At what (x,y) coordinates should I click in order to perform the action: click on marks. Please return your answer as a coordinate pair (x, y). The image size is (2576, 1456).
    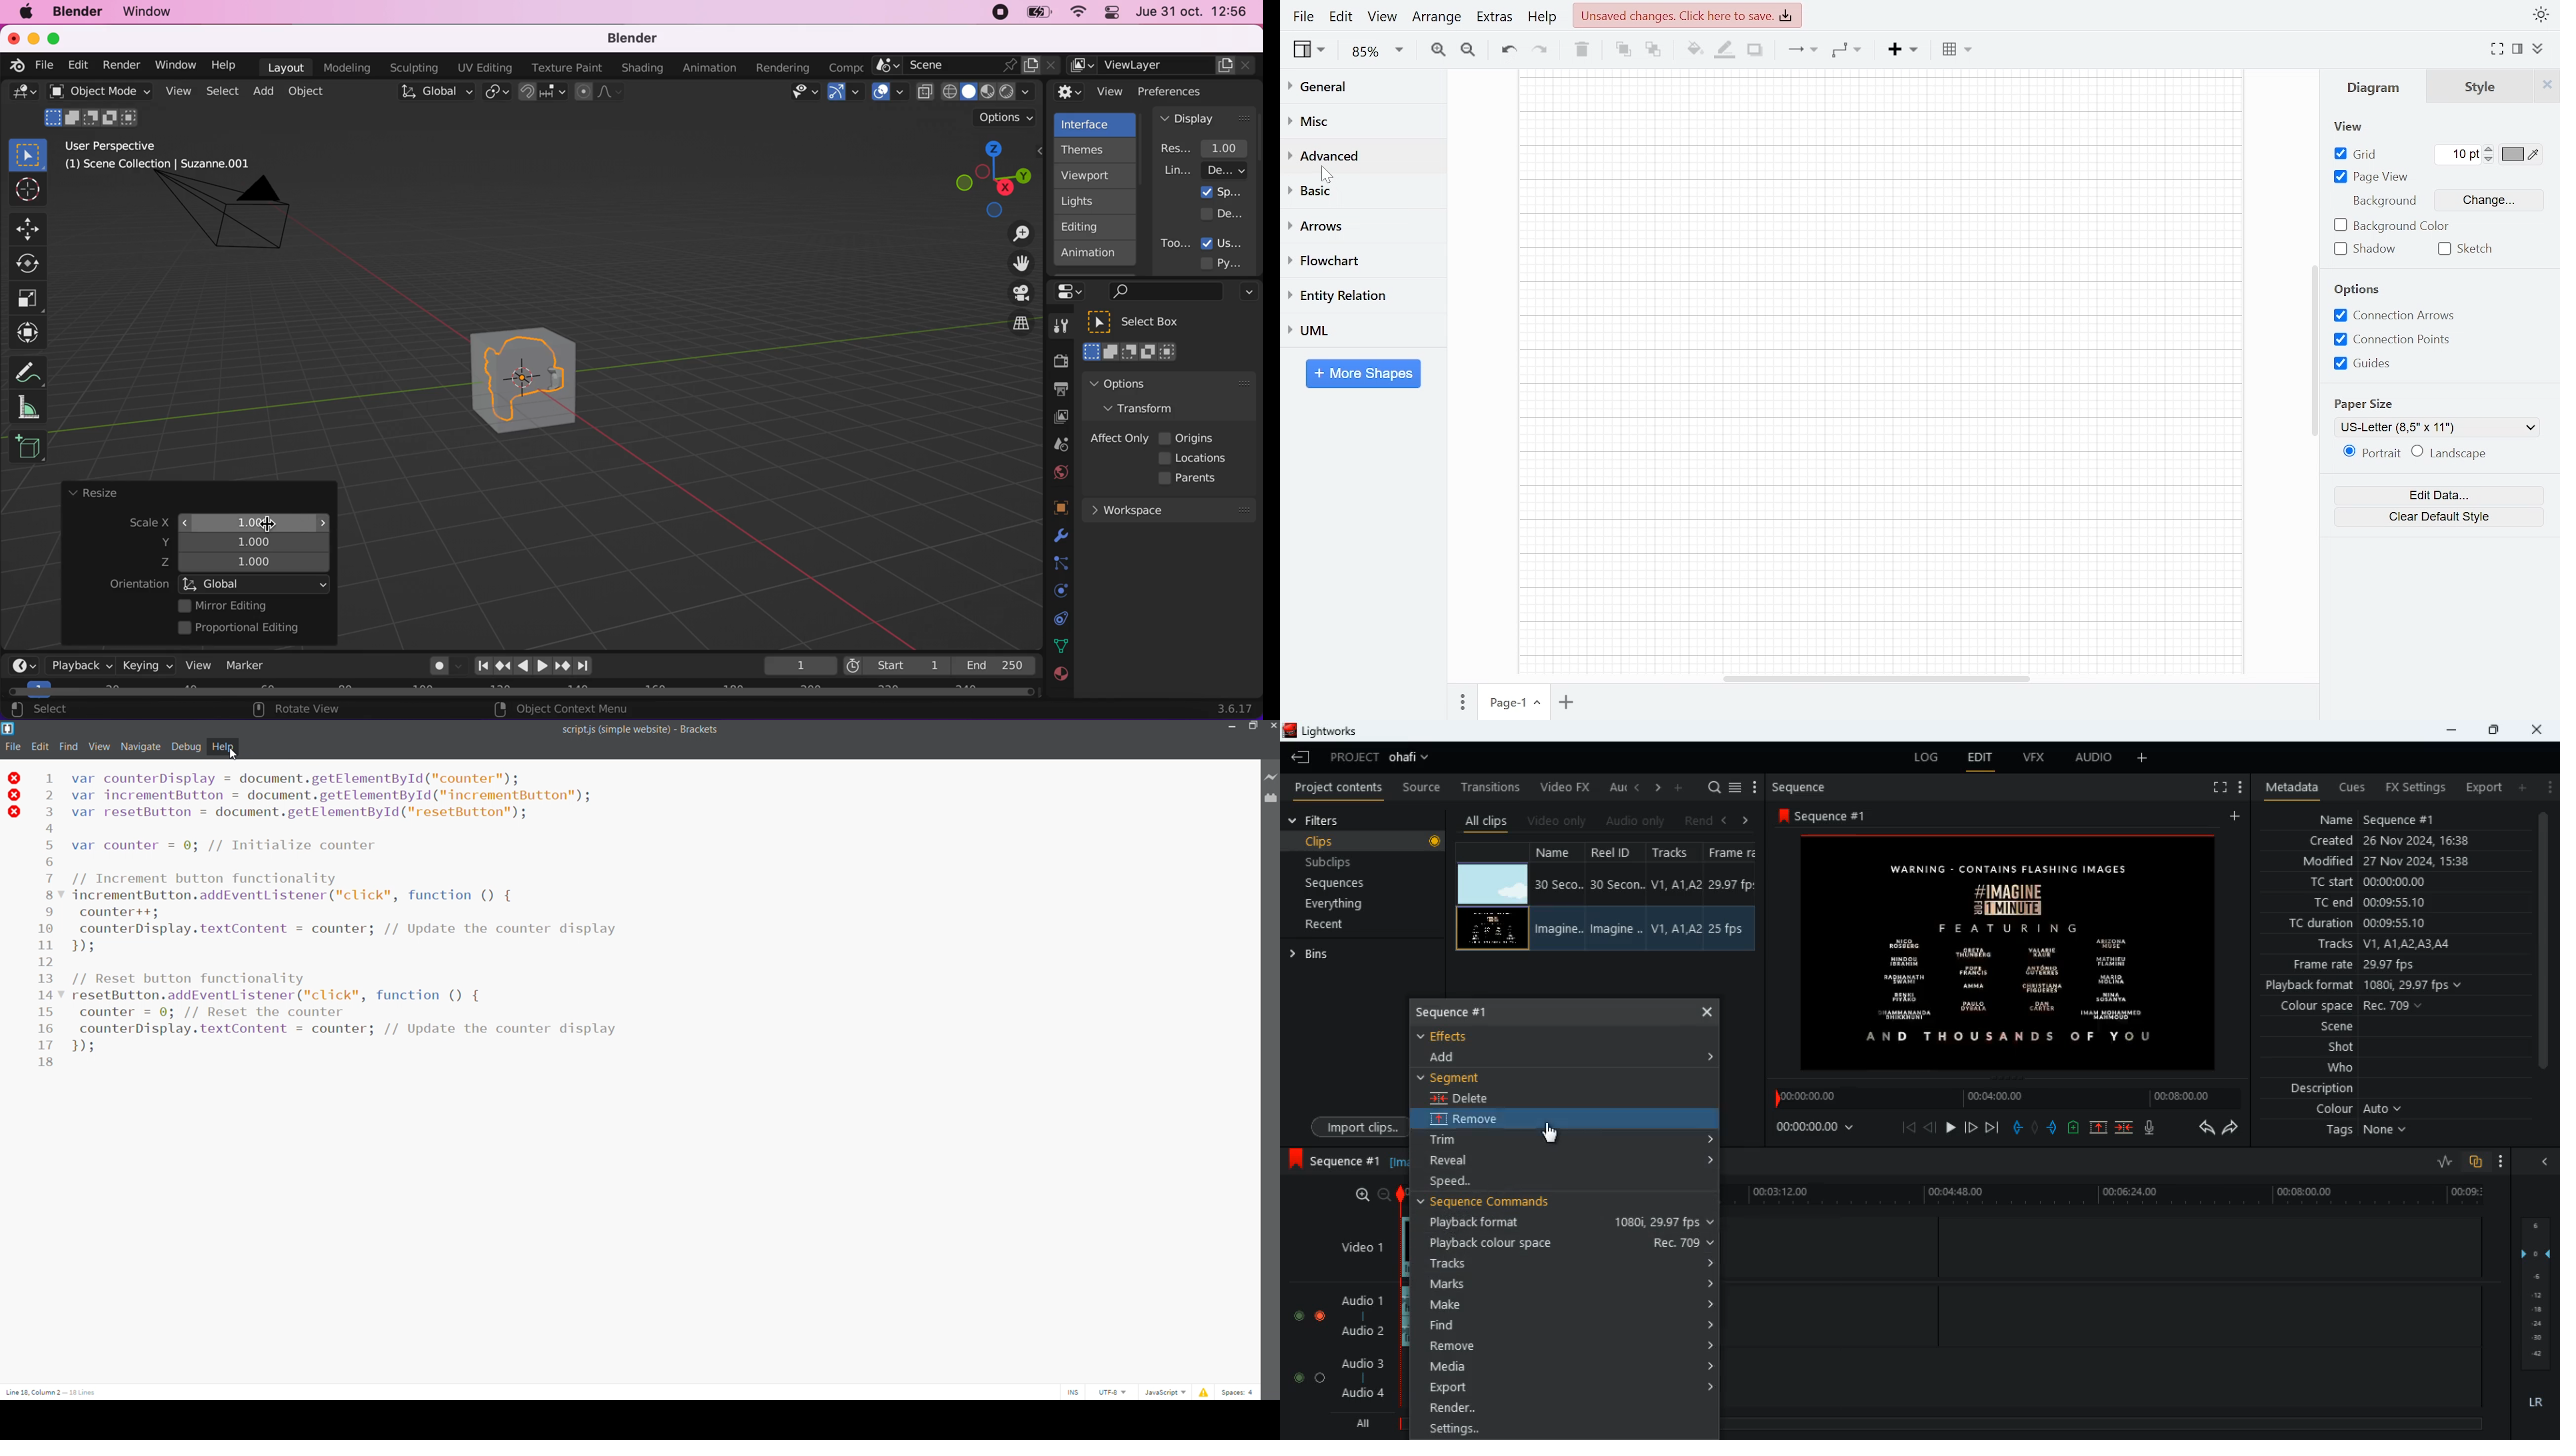
    Looking at the image, I should click on (1572, 1284).